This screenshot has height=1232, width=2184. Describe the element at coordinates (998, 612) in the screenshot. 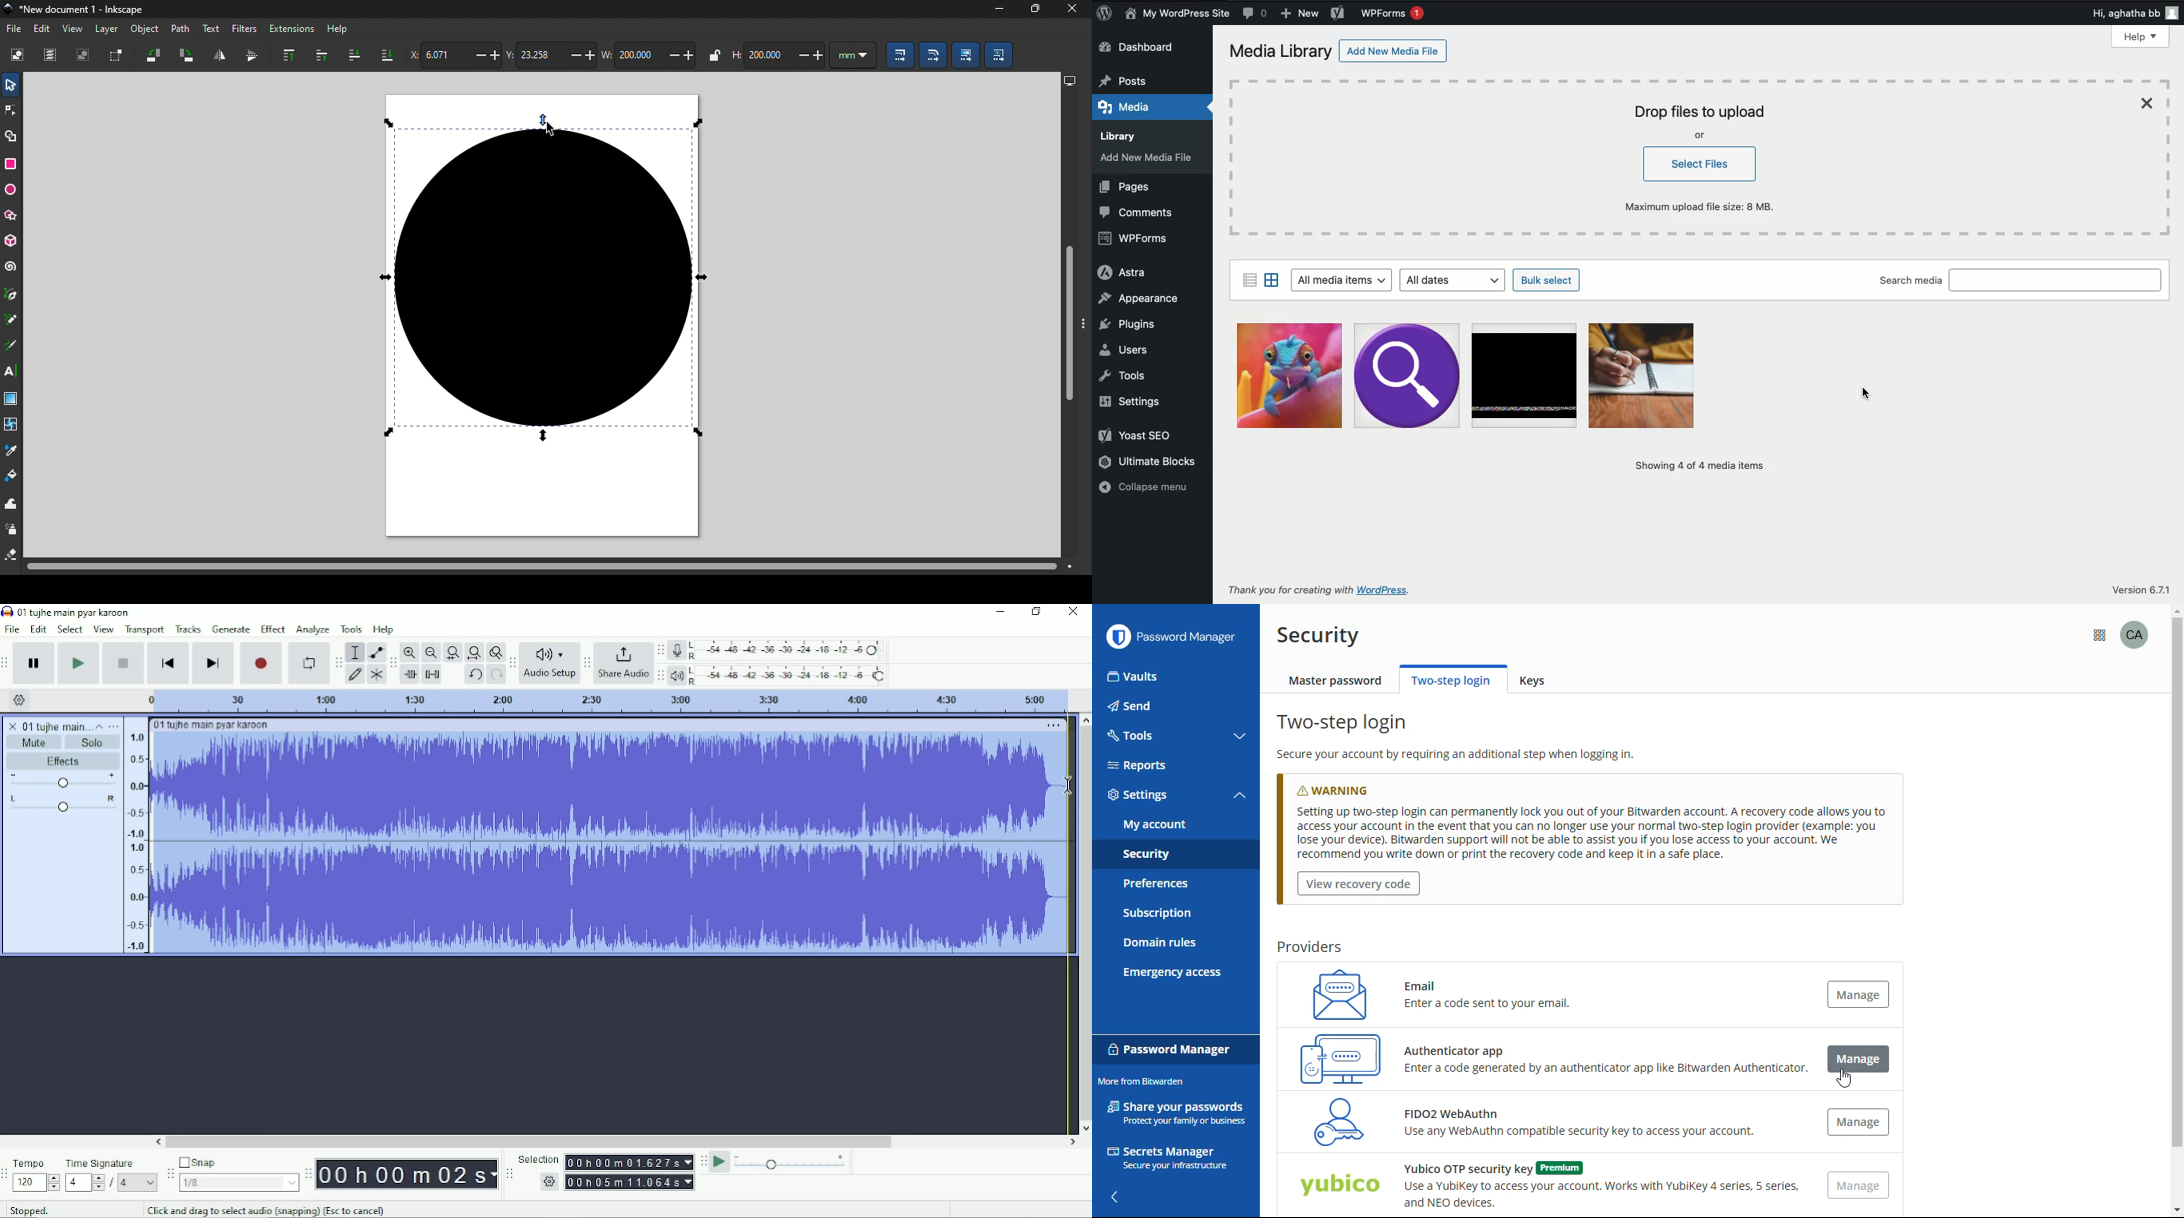

I see `Minimize` at that location.